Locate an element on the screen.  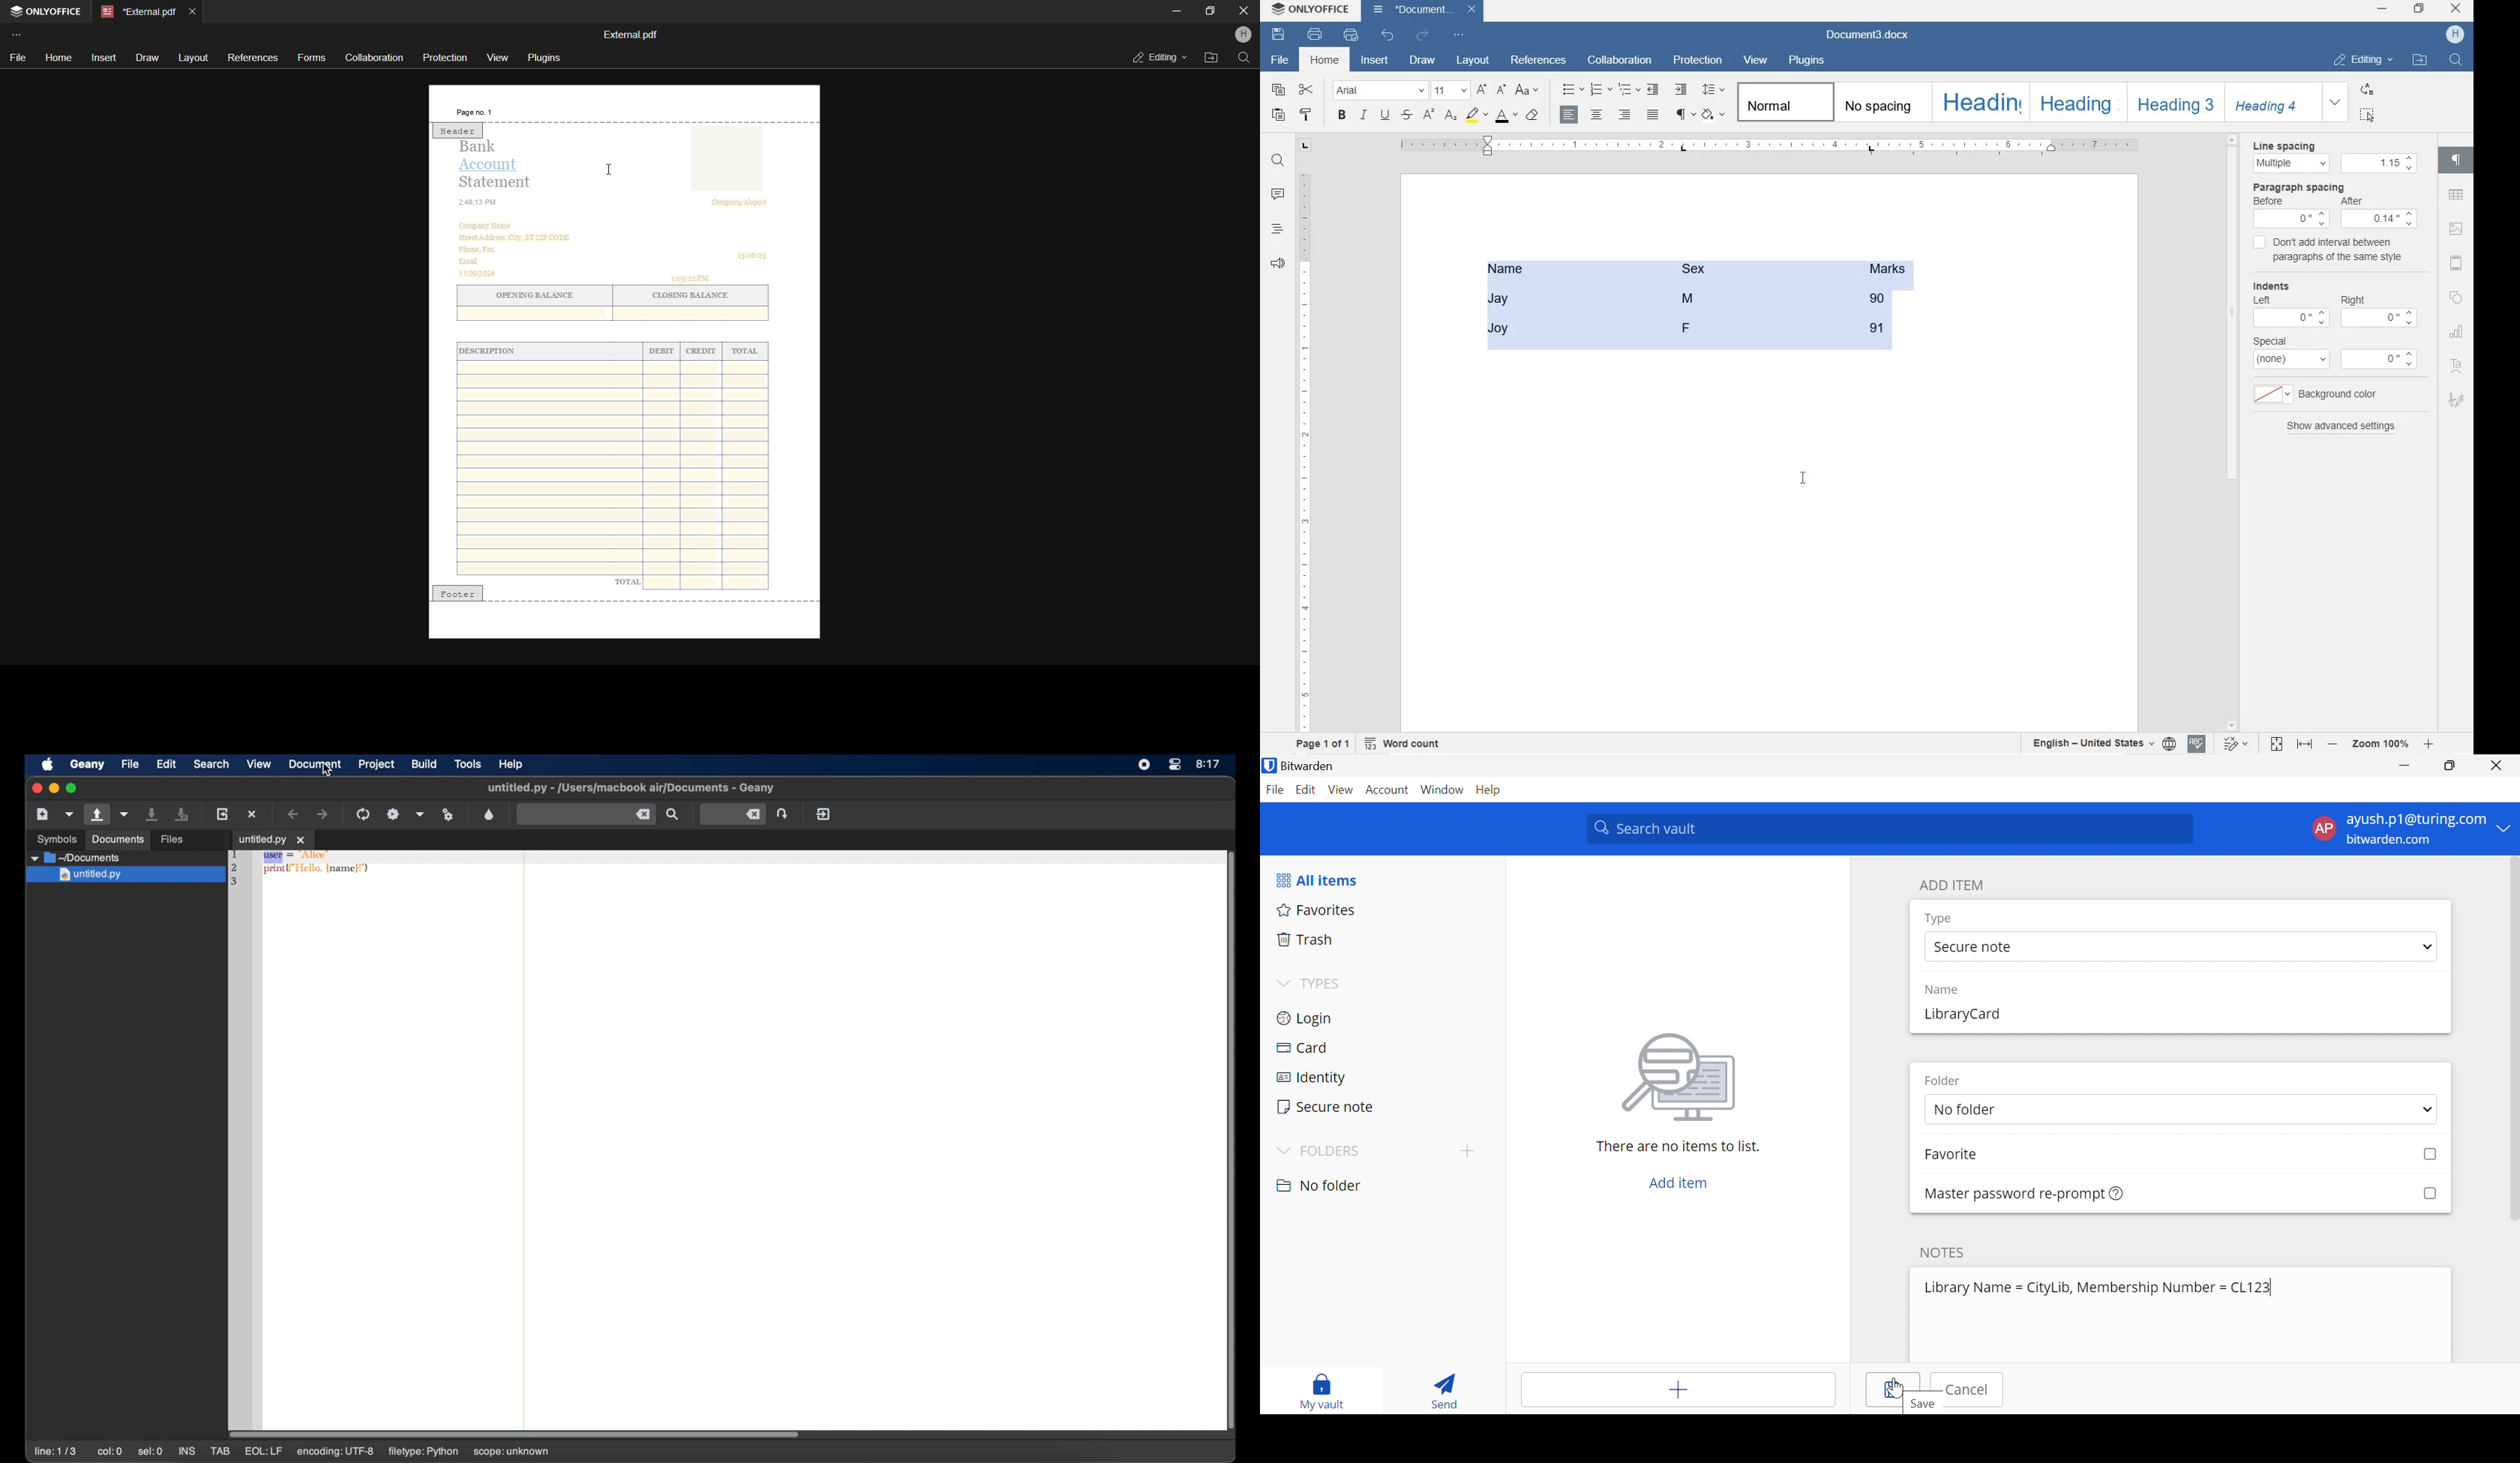
COPY STYLE is located at coordinates (1306, 113).